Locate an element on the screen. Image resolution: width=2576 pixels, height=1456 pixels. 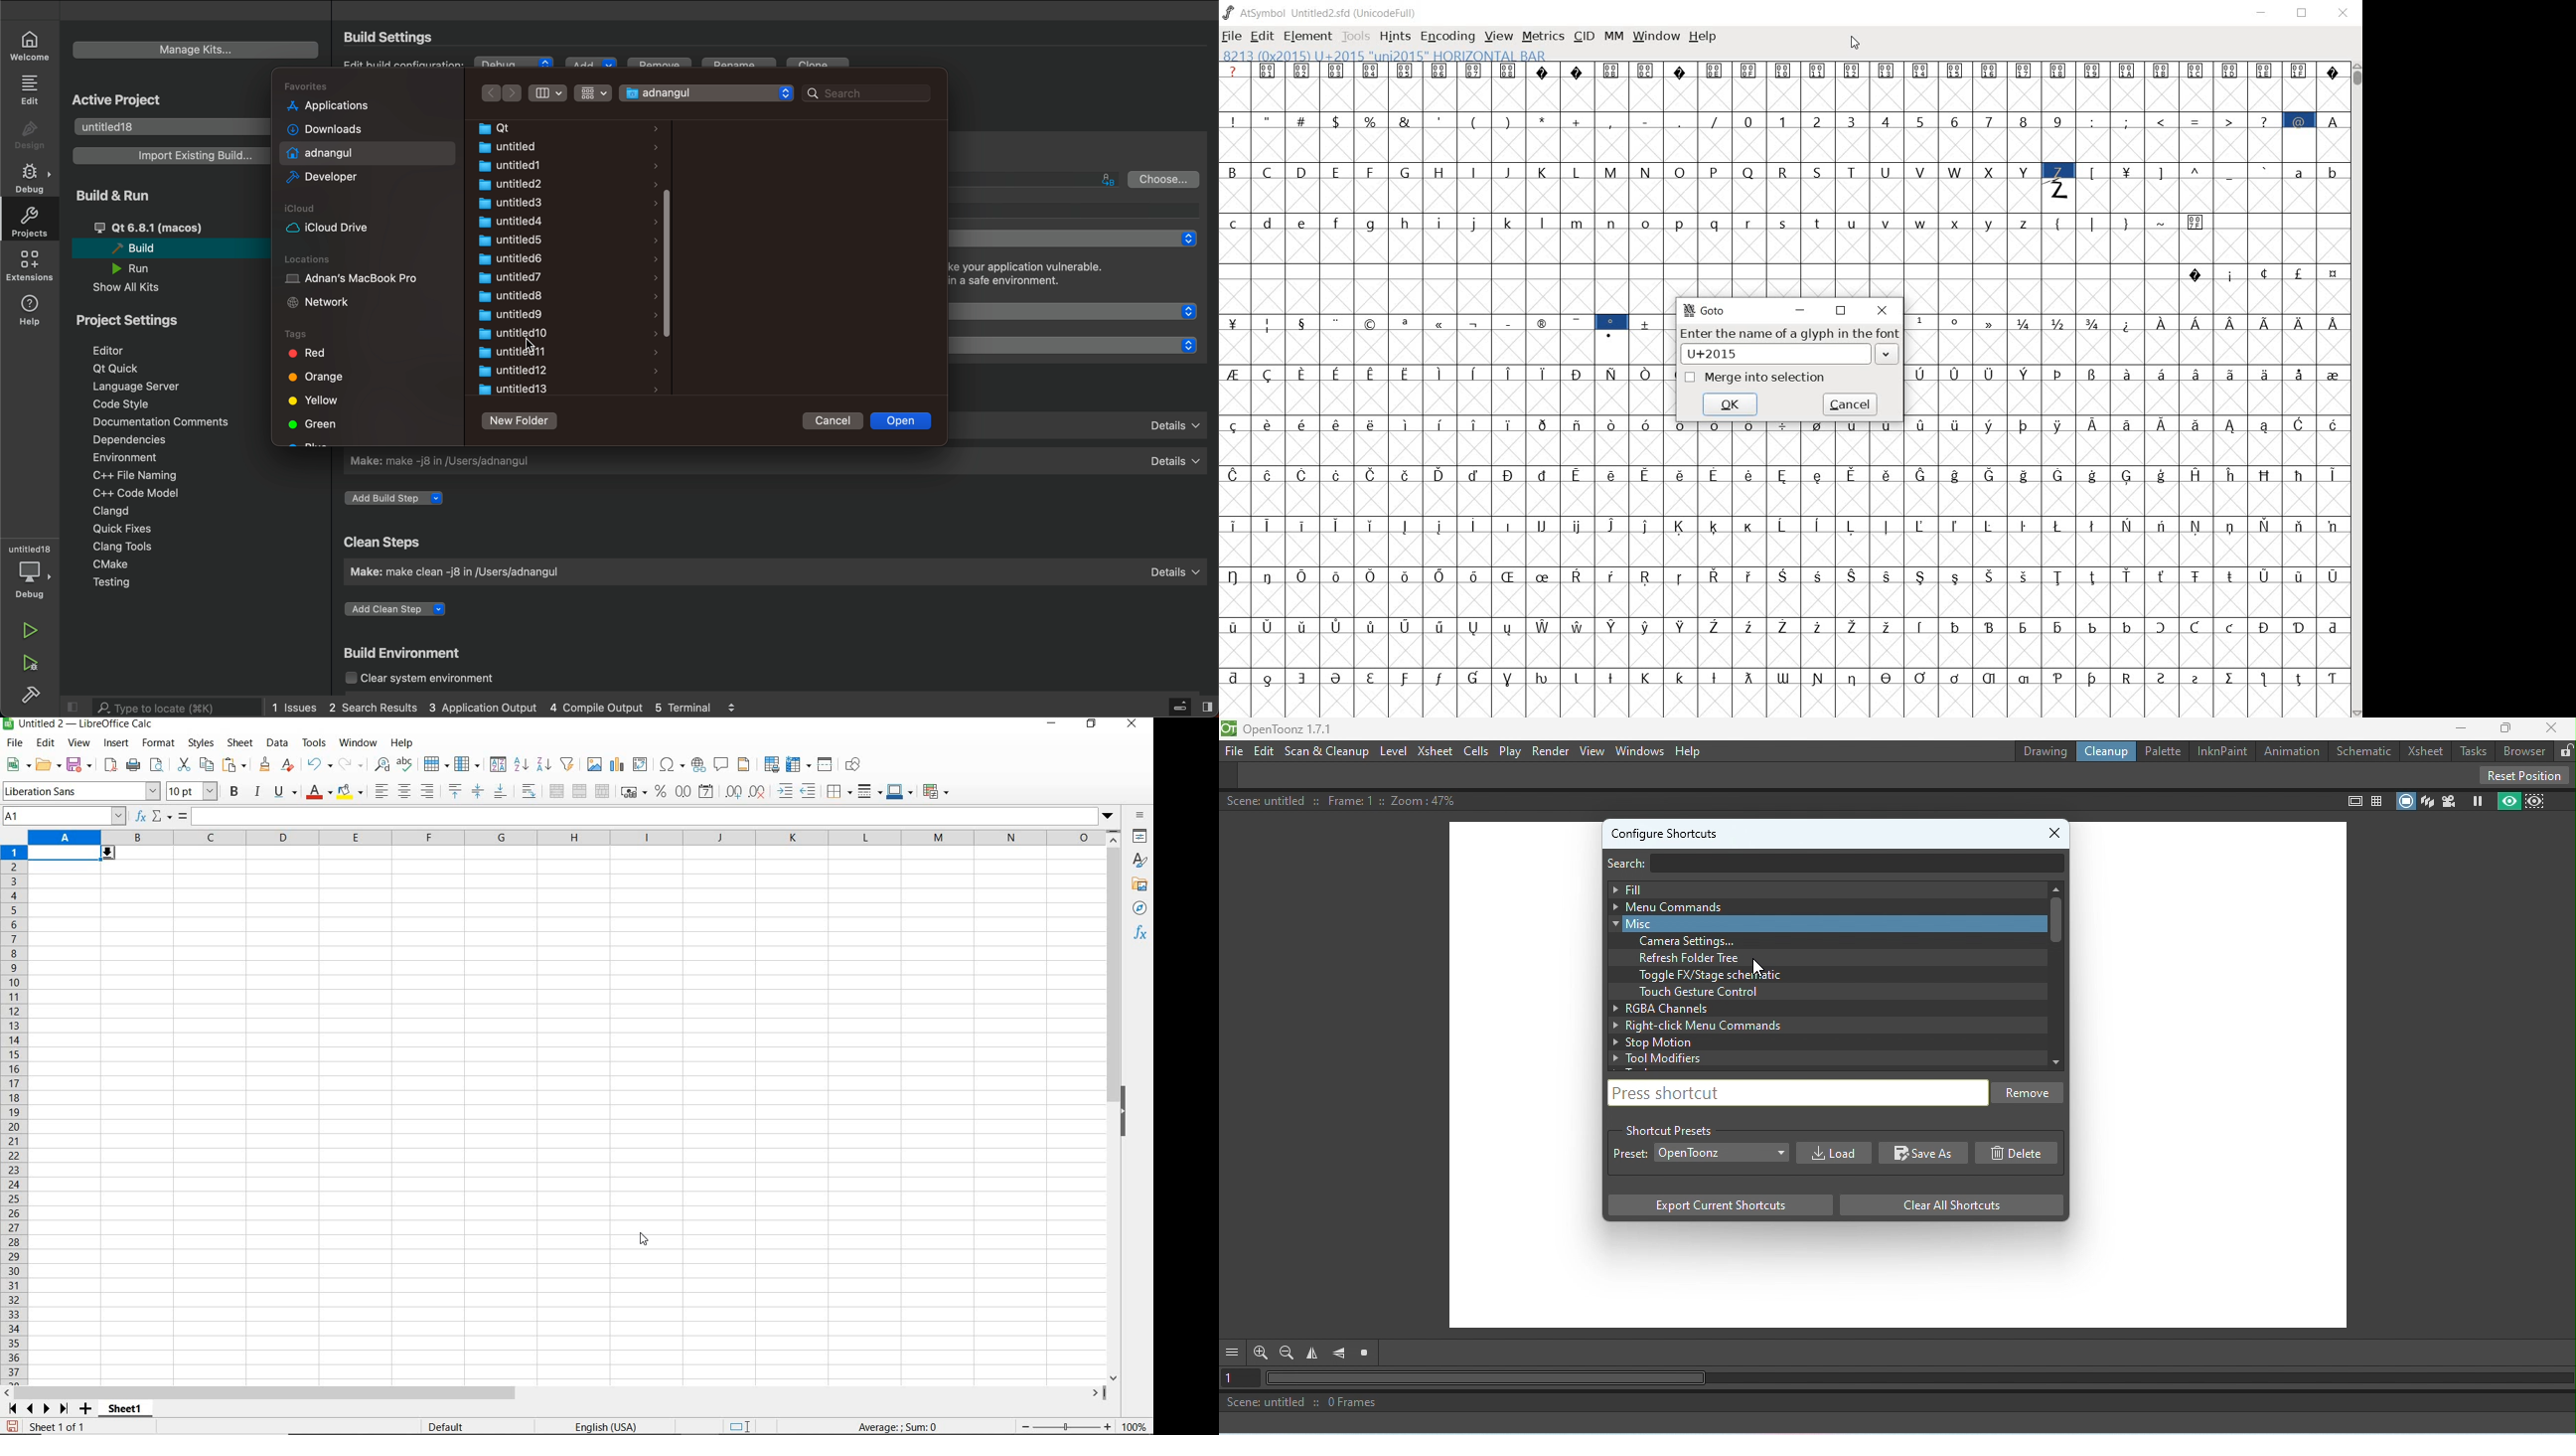
sort ascending is located at coordinates (521, 766).